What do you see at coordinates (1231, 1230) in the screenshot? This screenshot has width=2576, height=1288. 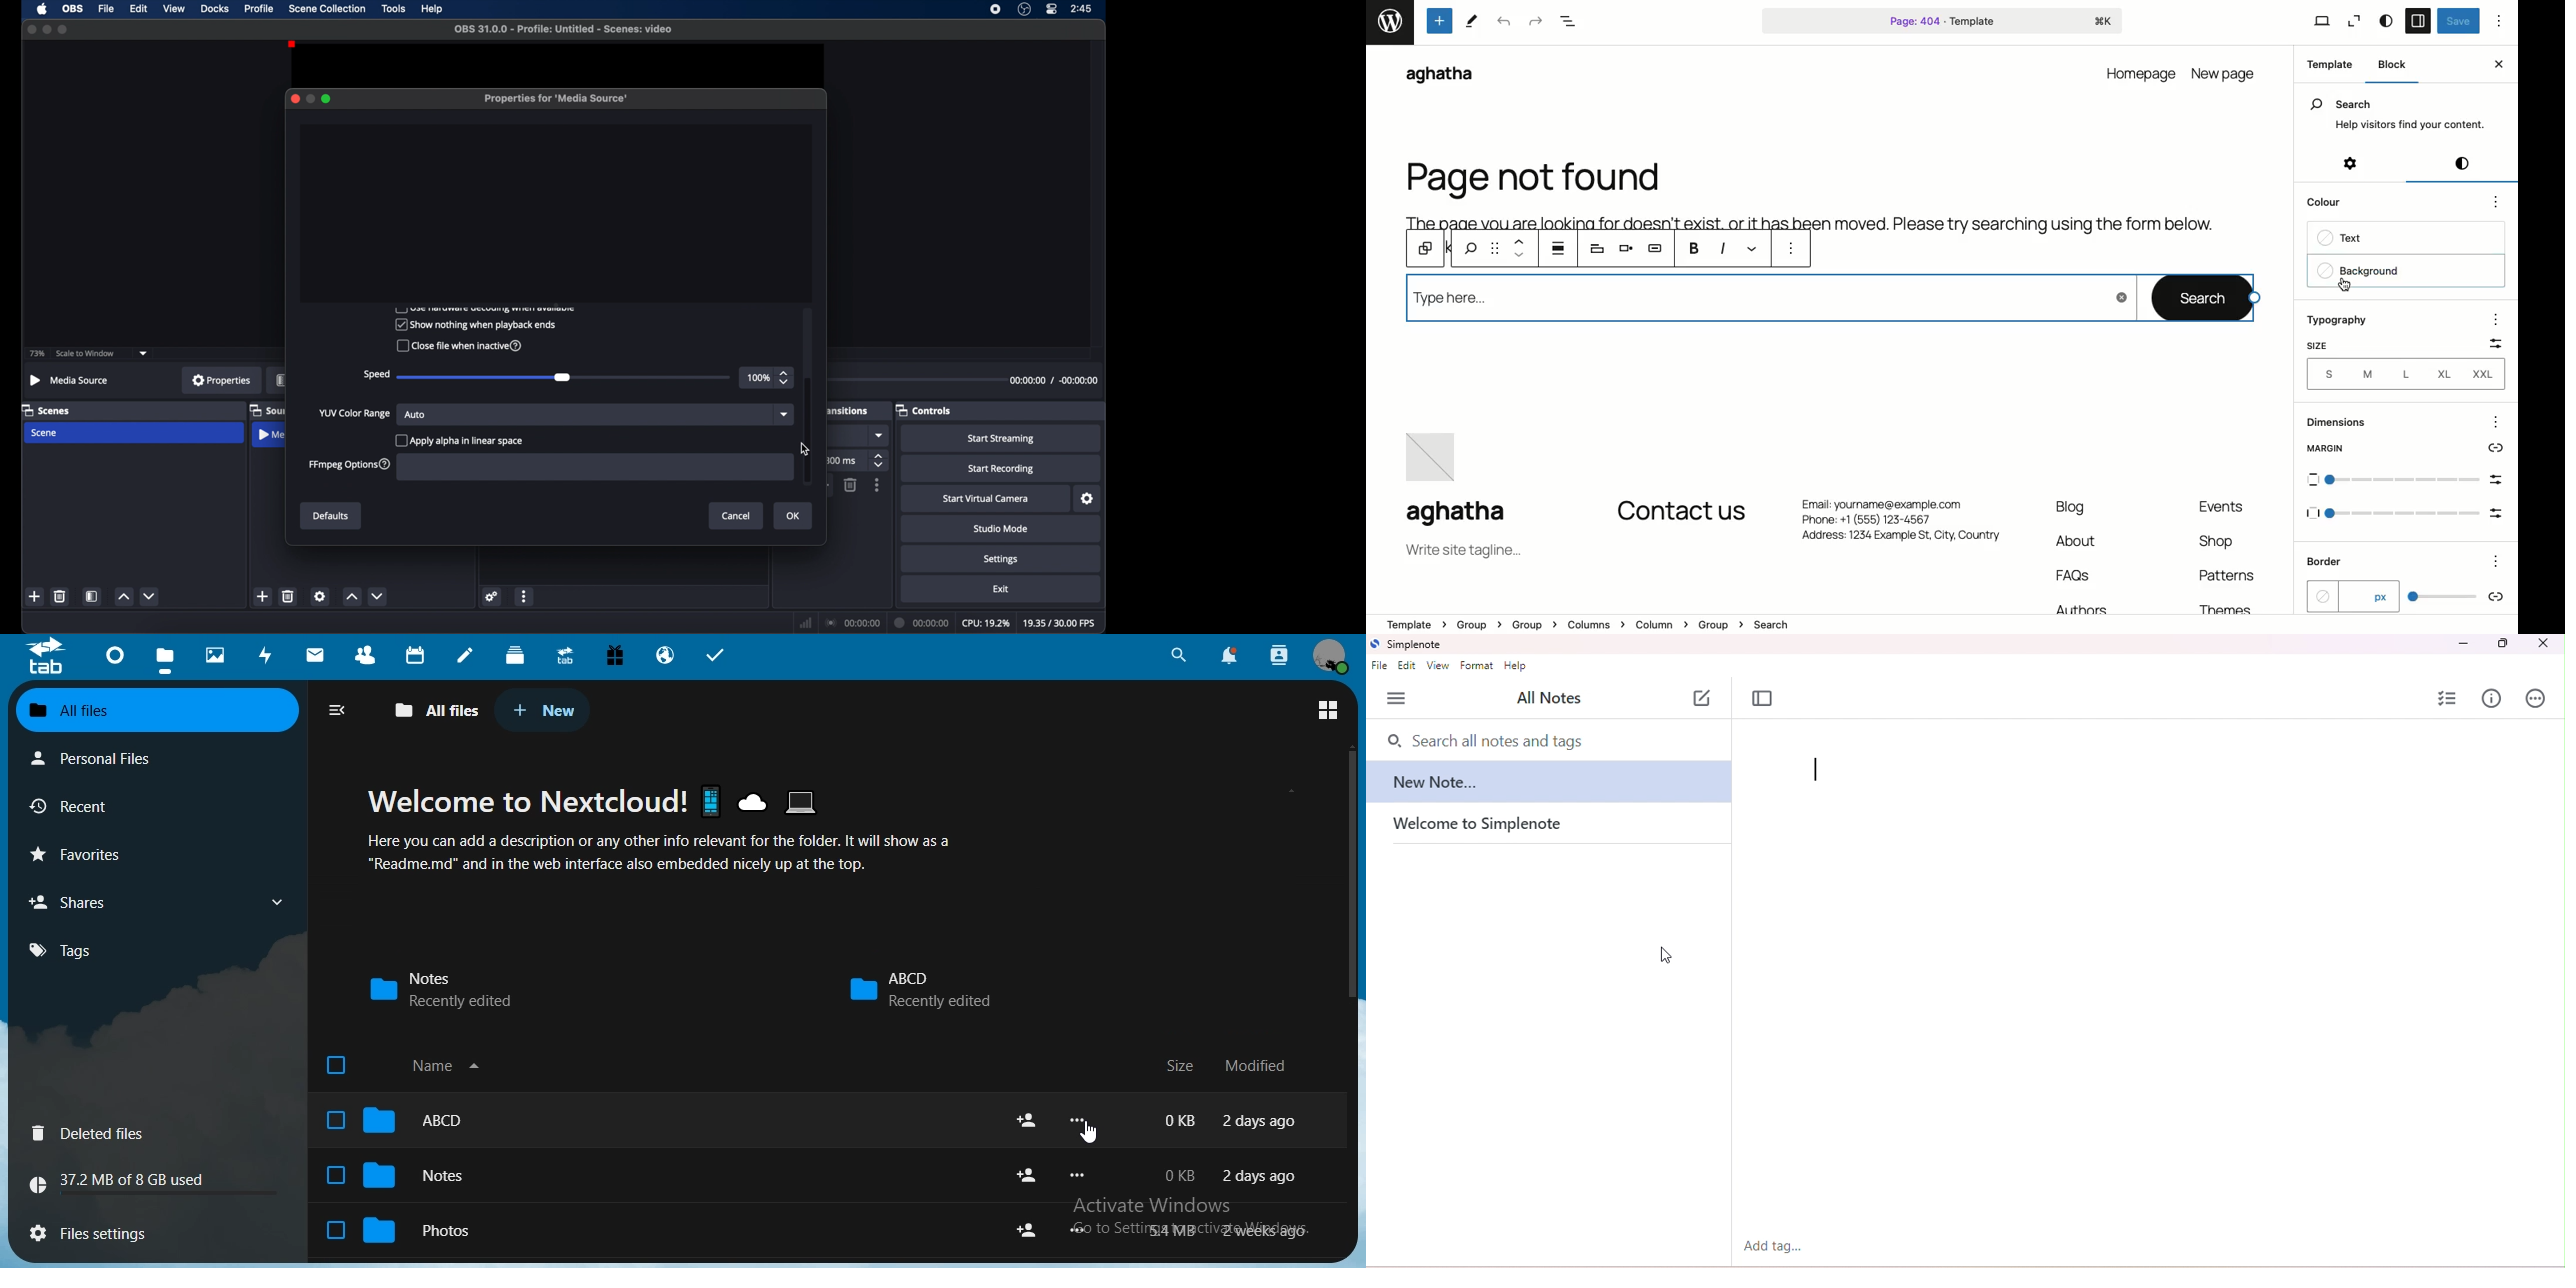 I see `text` at bounding box center [1231, 1230].